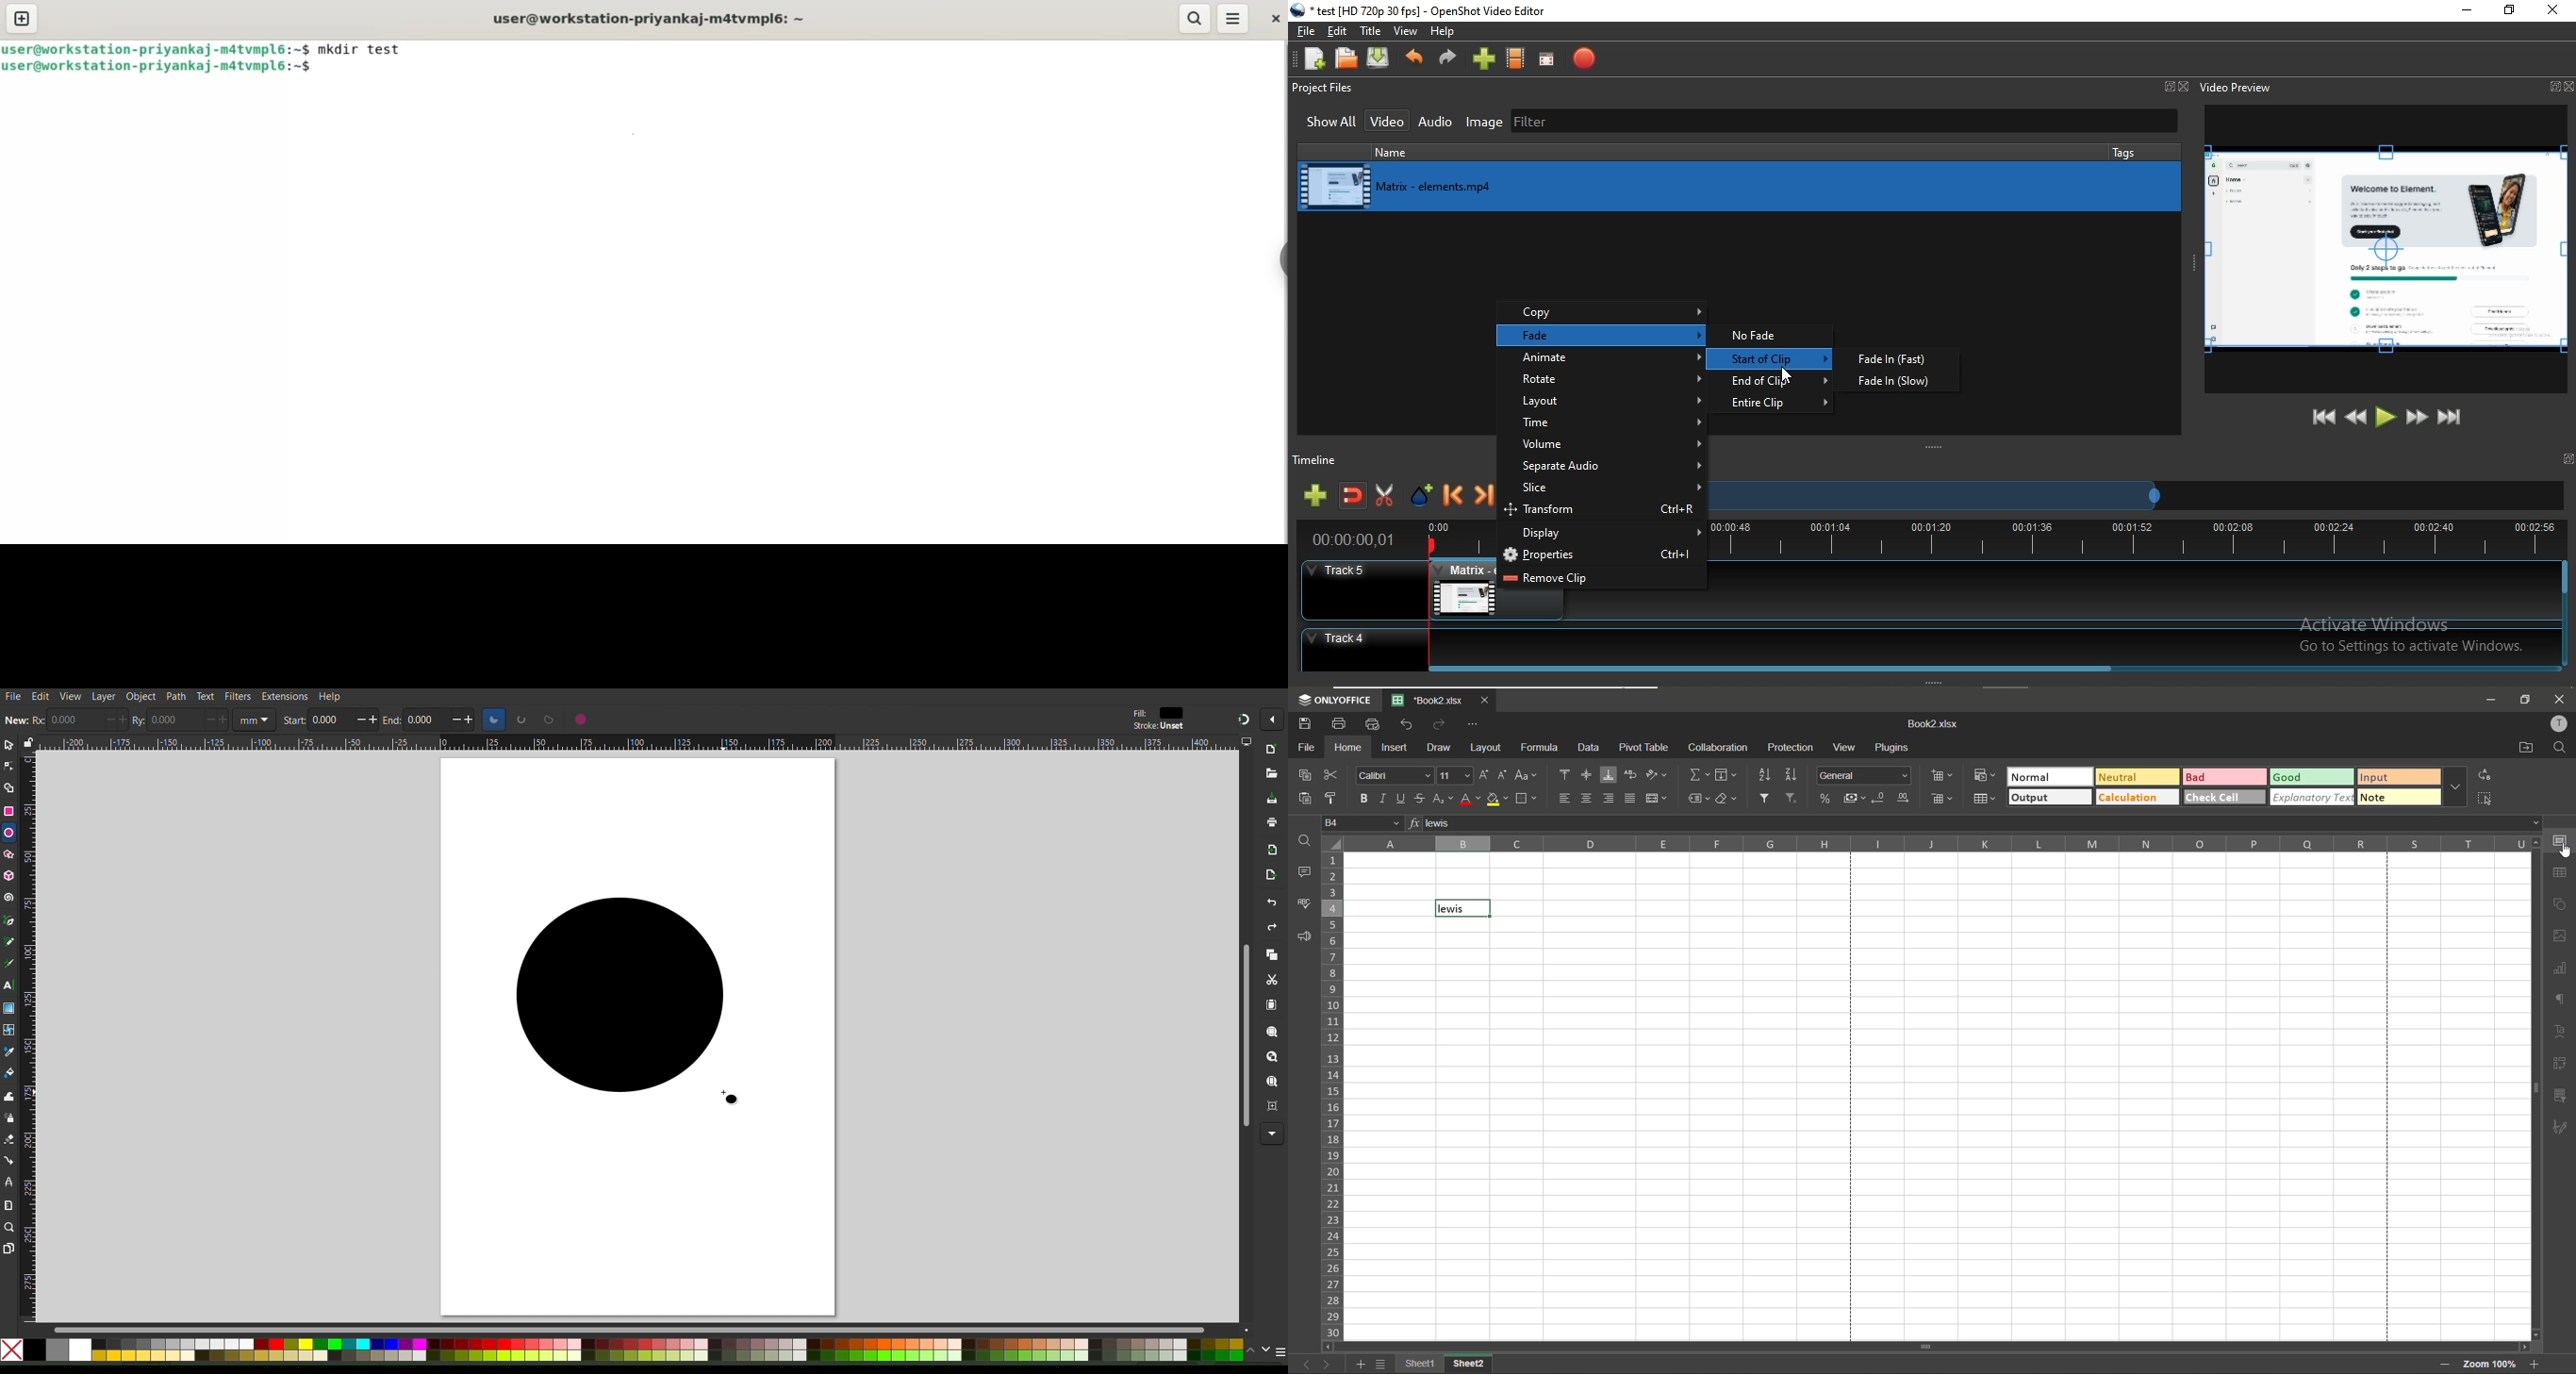  What do you see at coordinates (1602, 469) in the screenshot?
I see `separate audio` at bounding box center [1602, 469].